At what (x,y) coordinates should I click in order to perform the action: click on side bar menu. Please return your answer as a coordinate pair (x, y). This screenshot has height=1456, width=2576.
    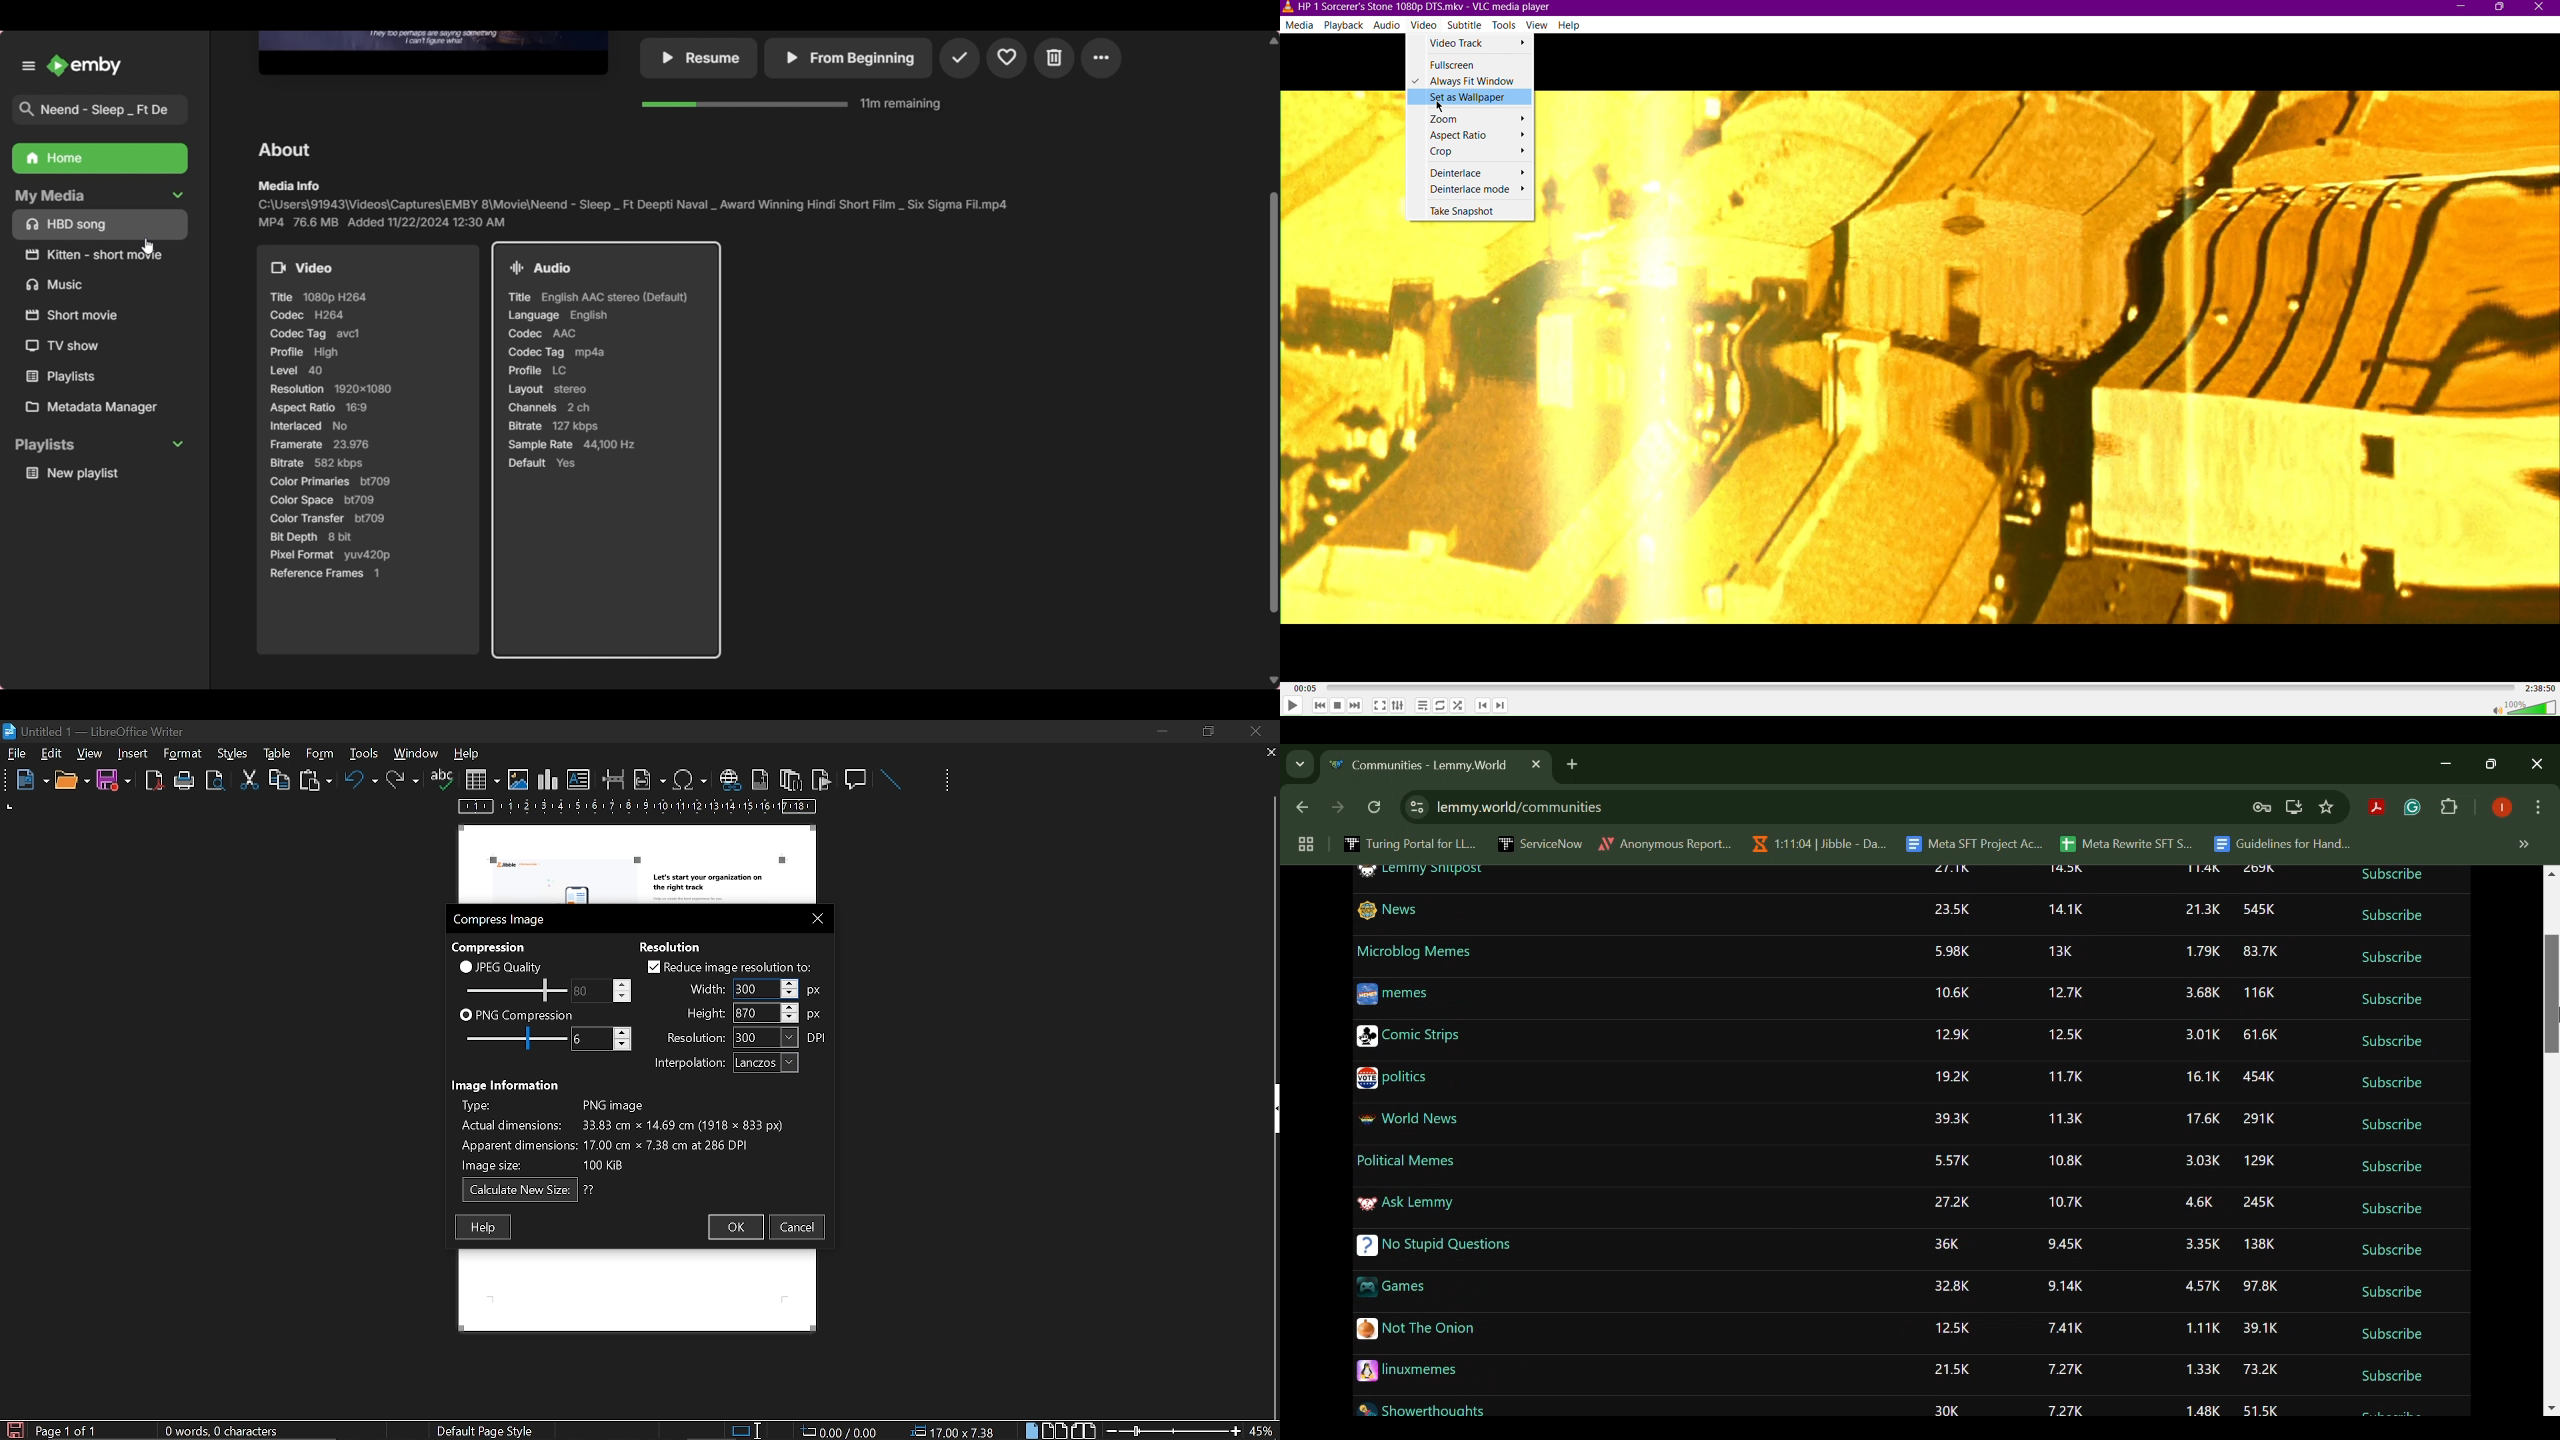
    Looking at the image, I should click on (1272, 1109).